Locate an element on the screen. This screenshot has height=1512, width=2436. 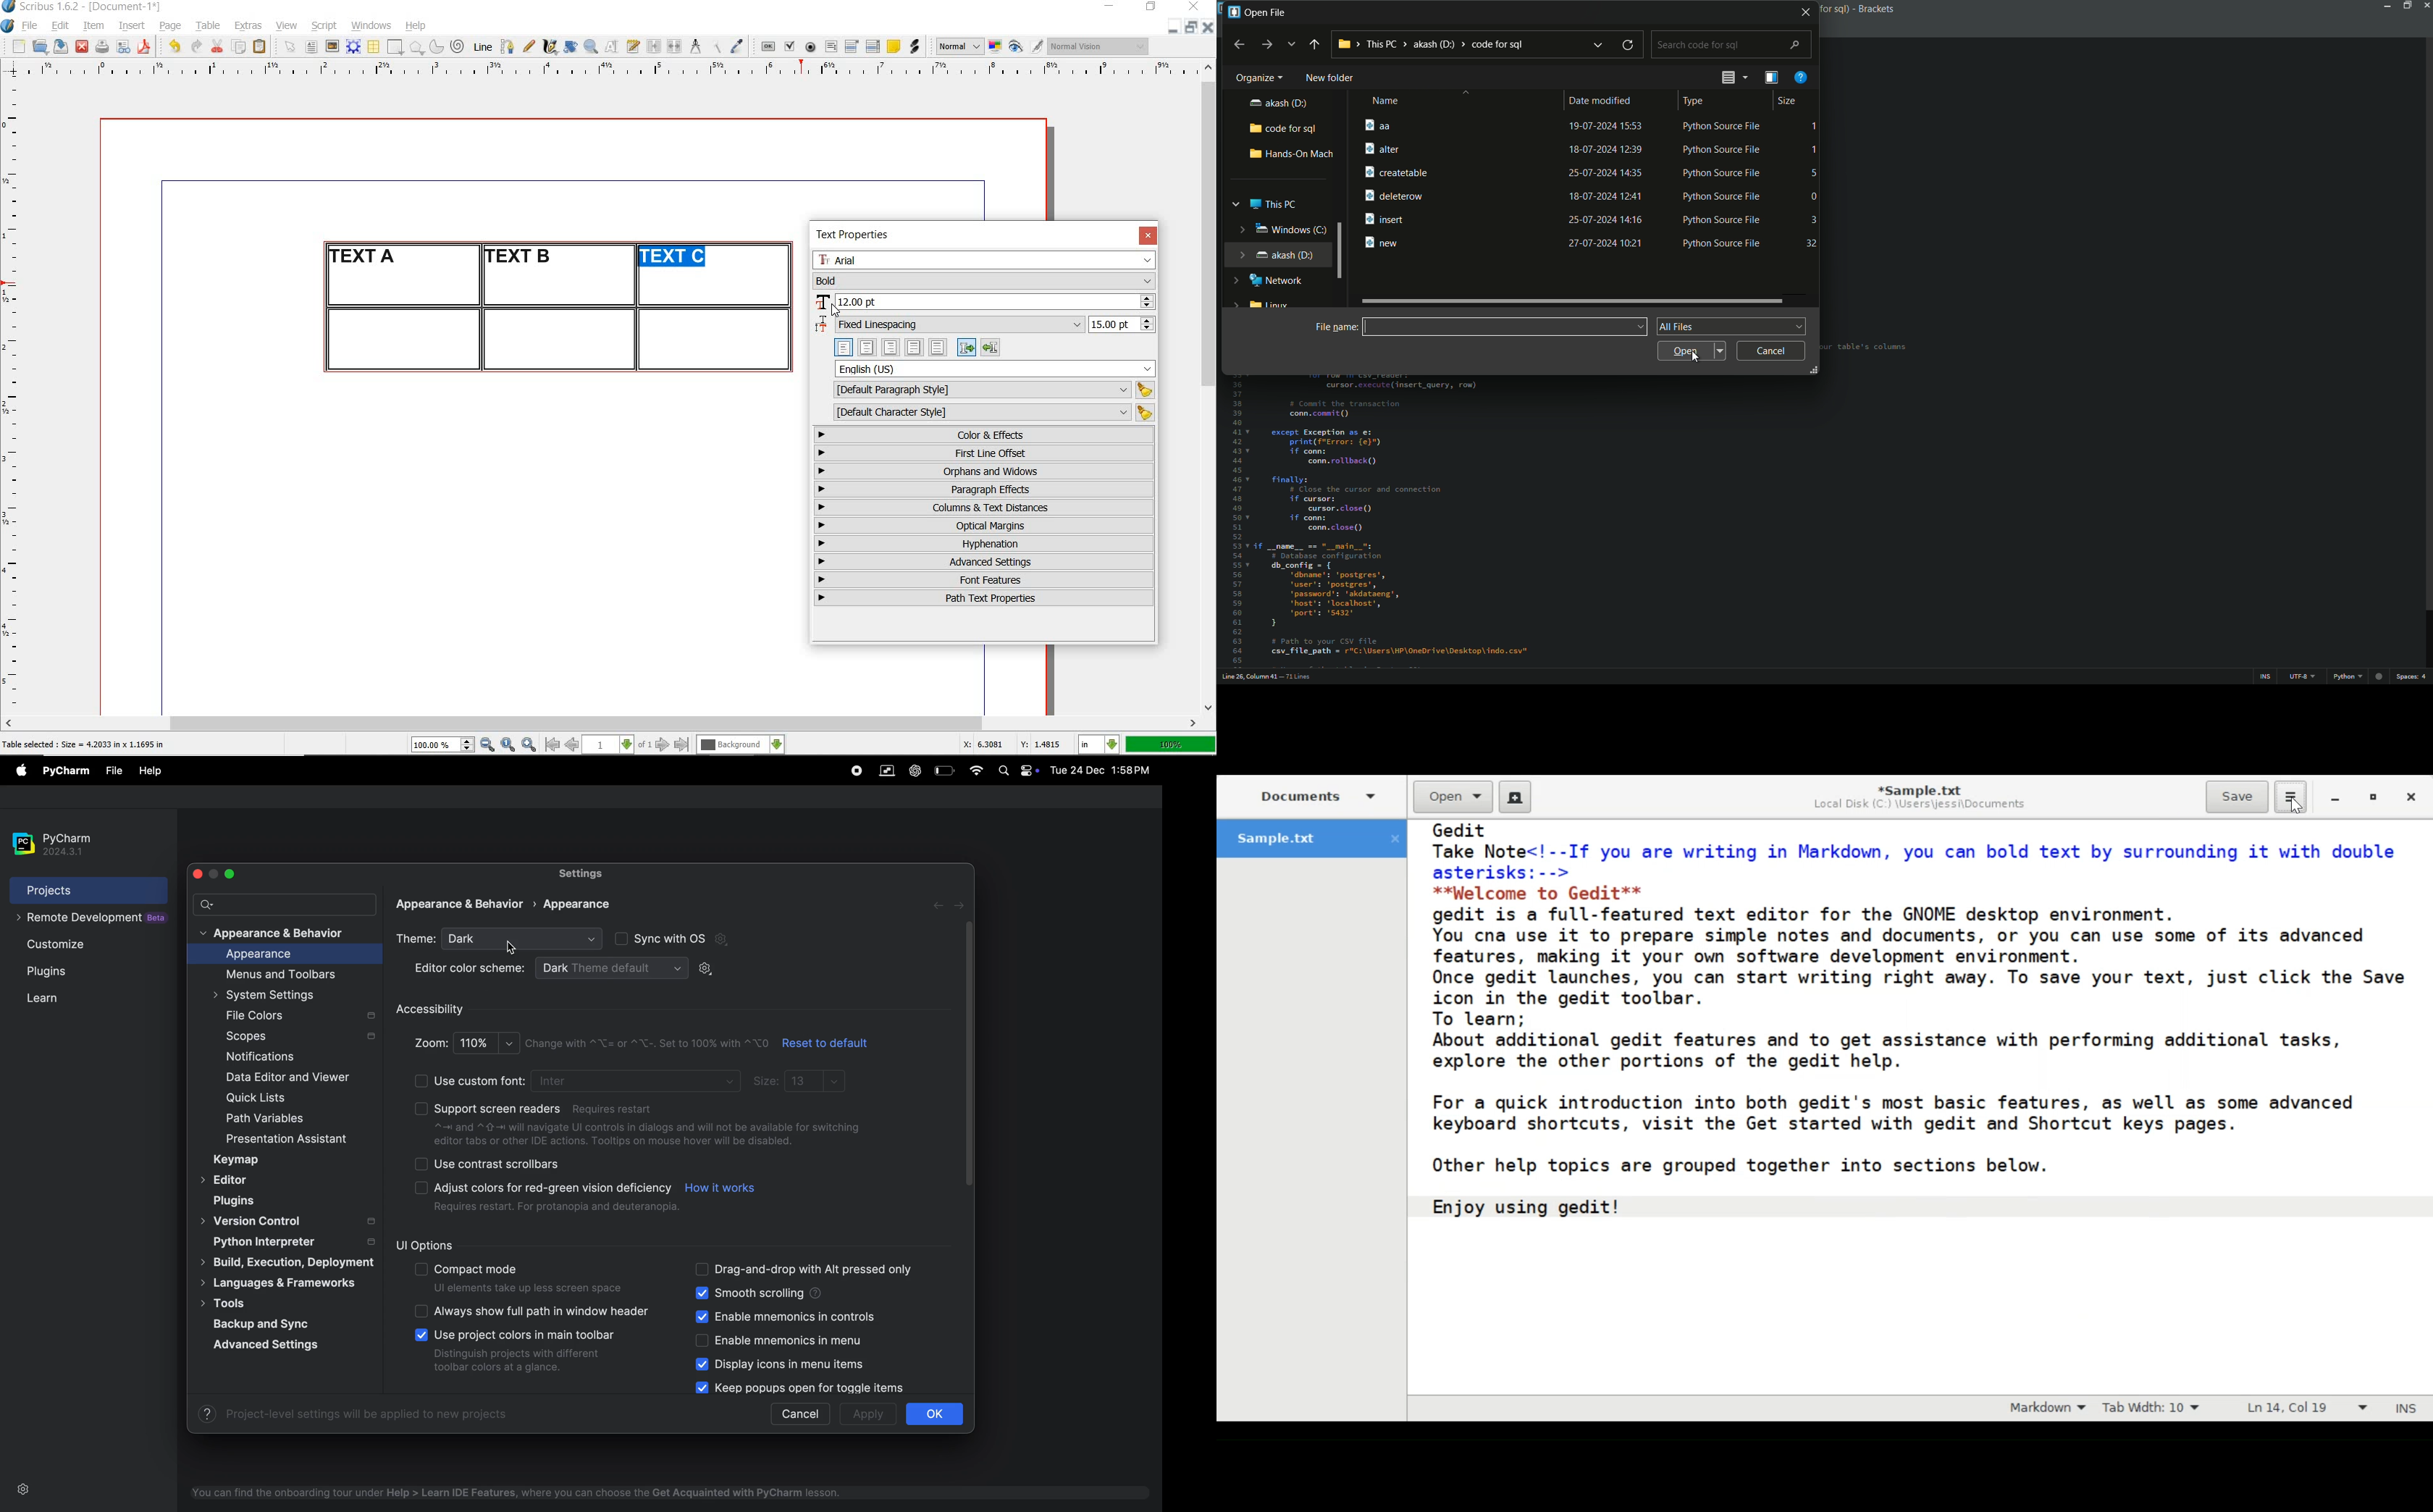
refresh is located at coordinates (1627, 46).